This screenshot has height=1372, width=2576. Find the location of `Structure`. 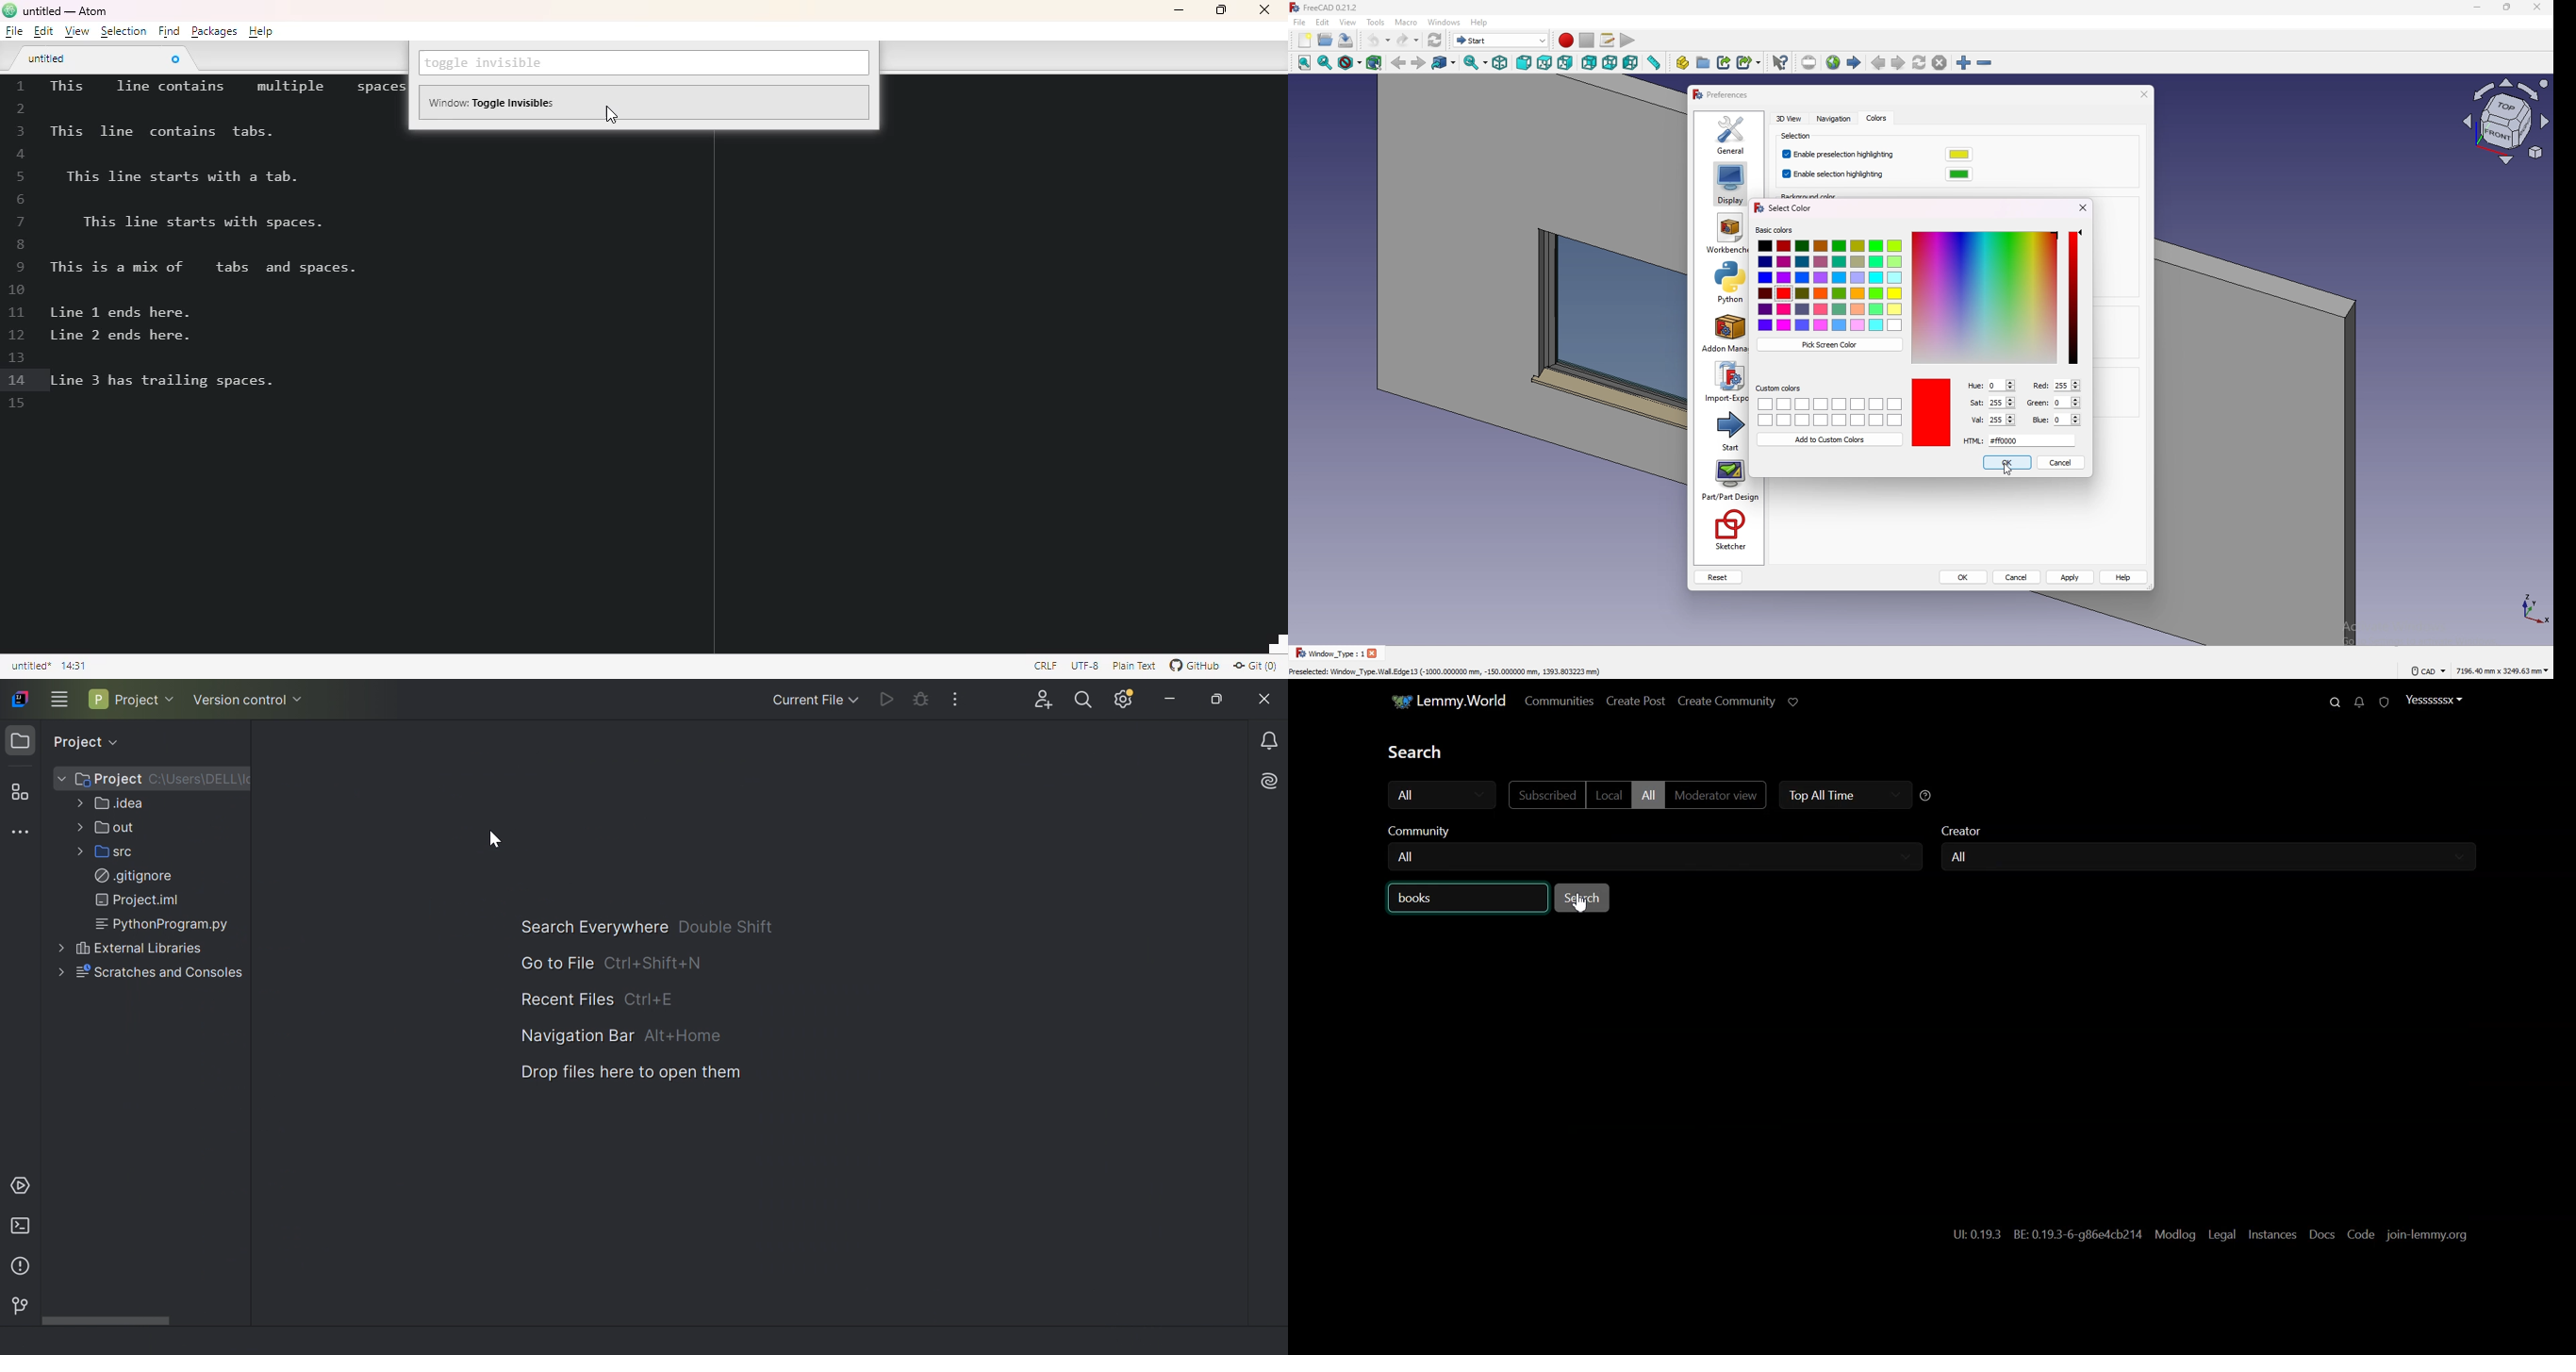

Structure is located at coordinates (20, 793).